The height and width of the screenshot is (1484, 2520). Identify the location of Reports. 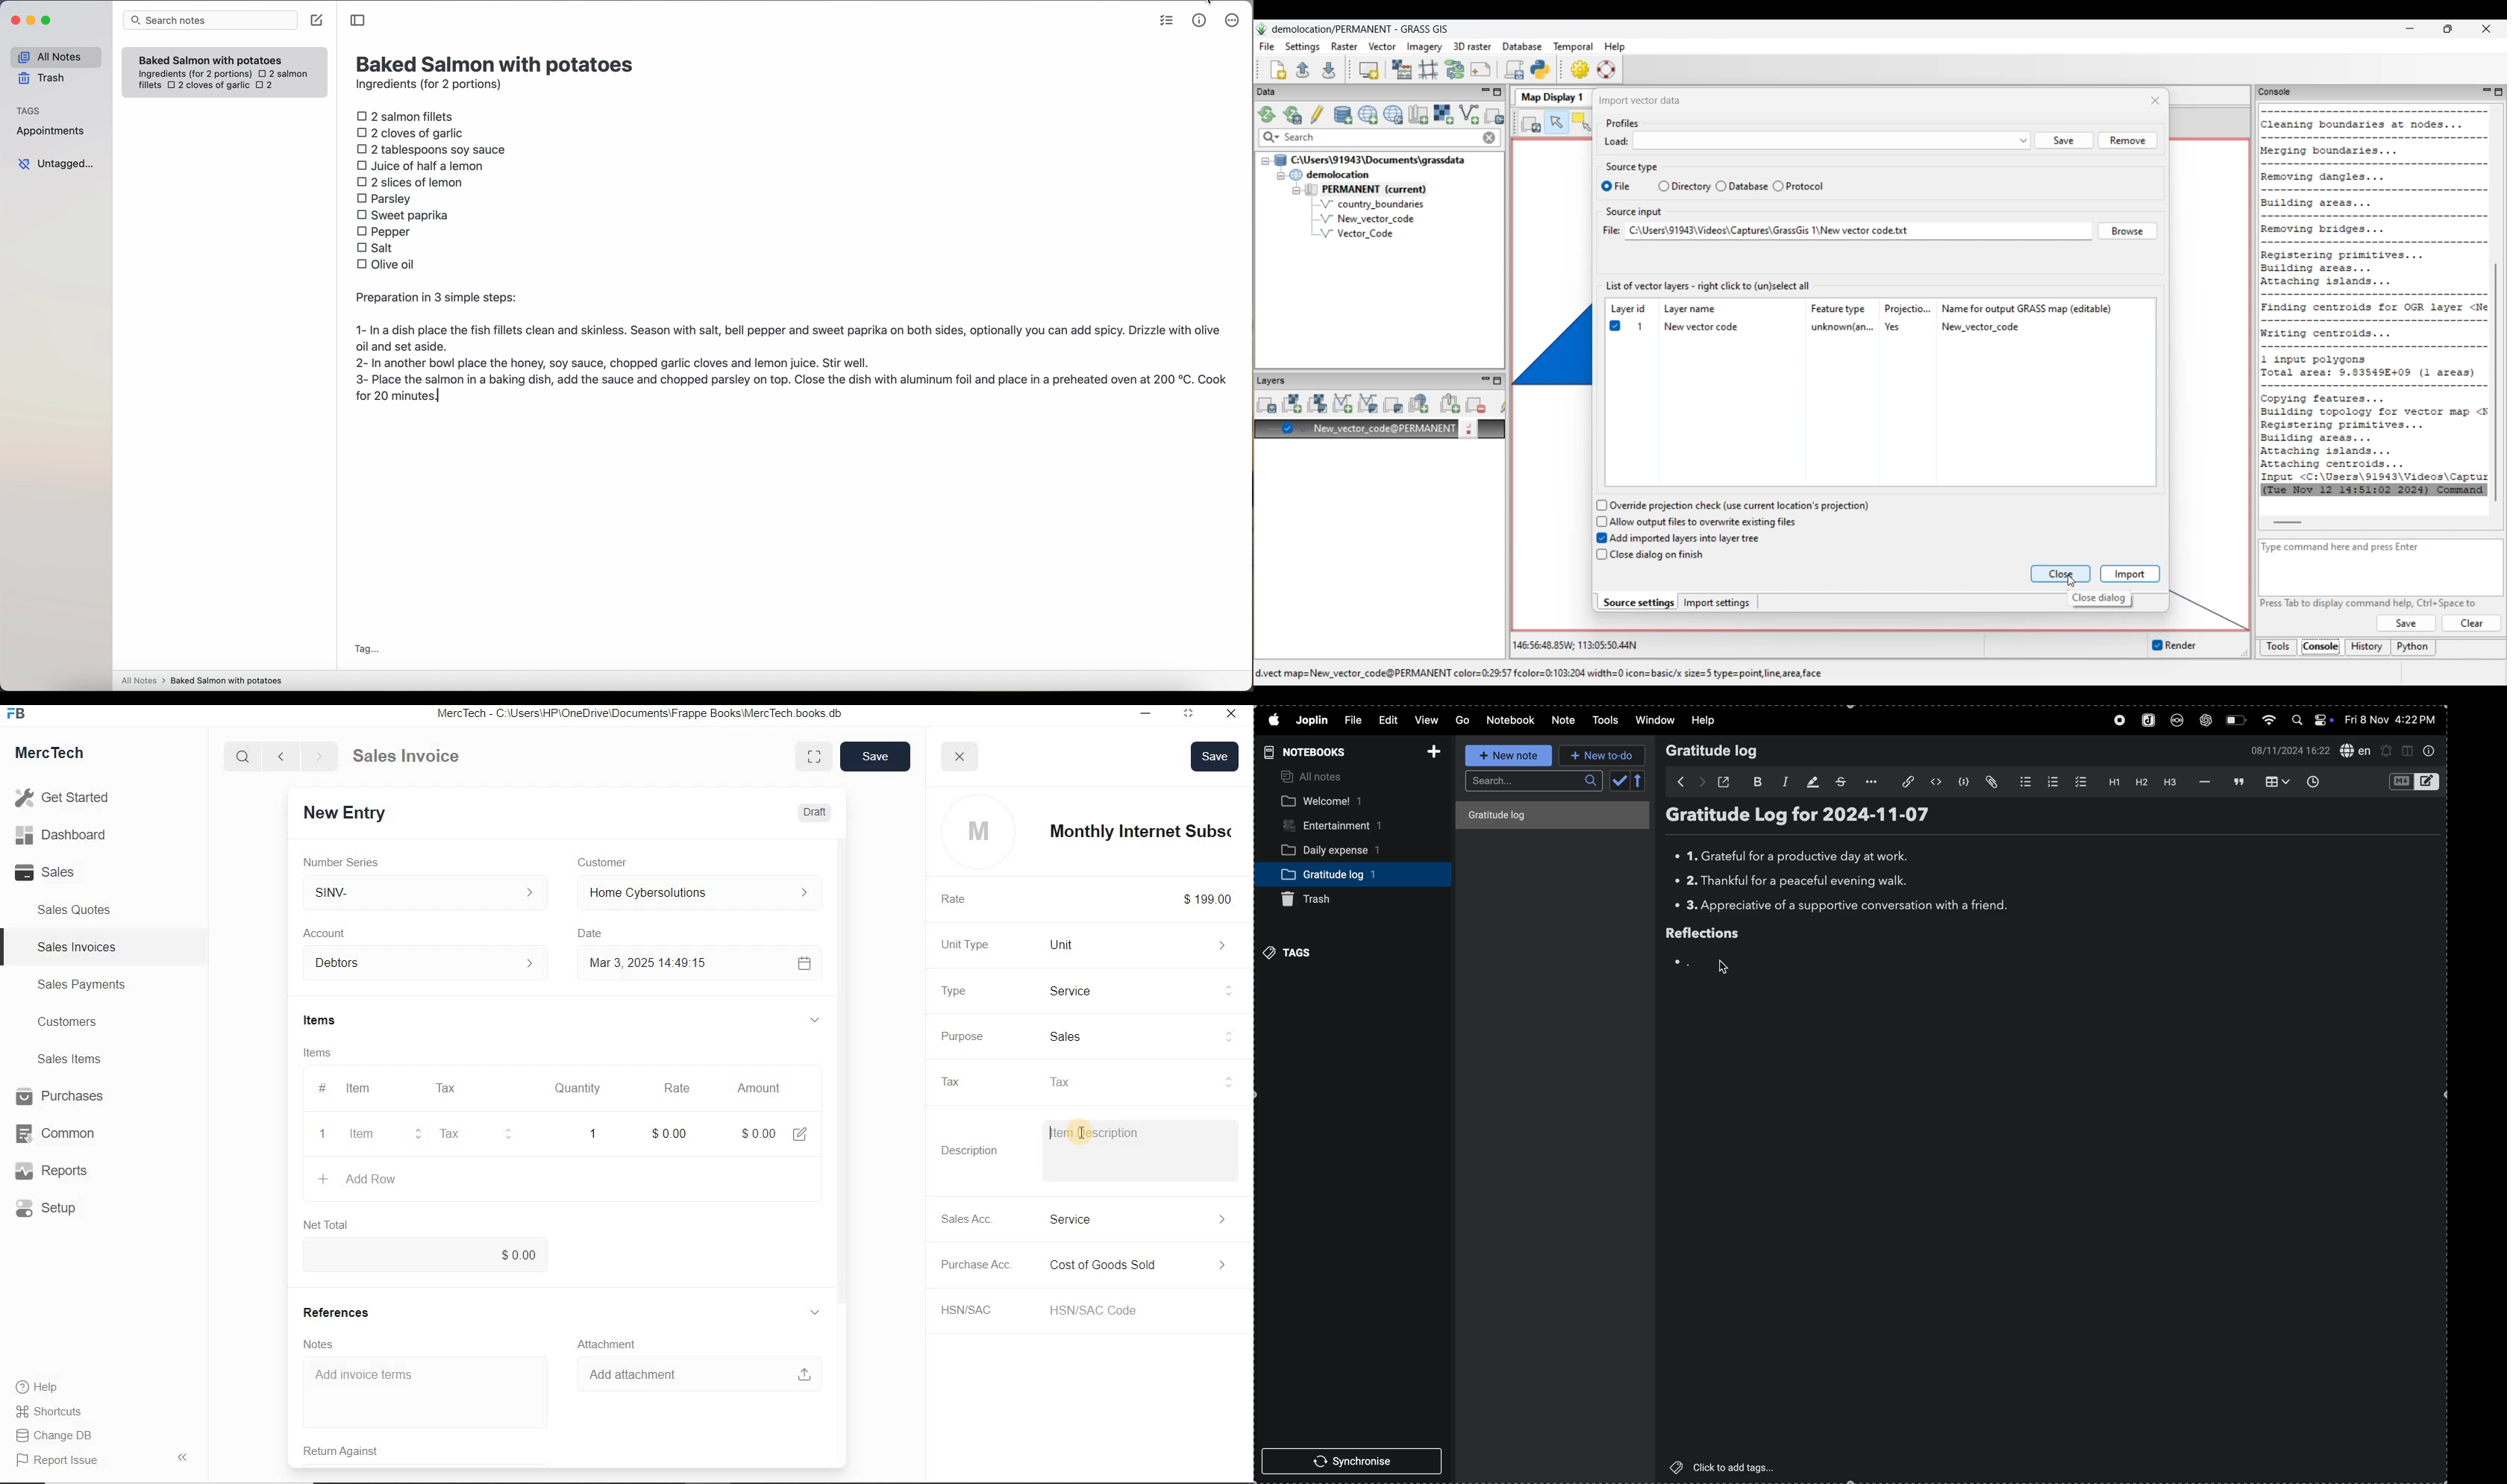
(63, 1171).